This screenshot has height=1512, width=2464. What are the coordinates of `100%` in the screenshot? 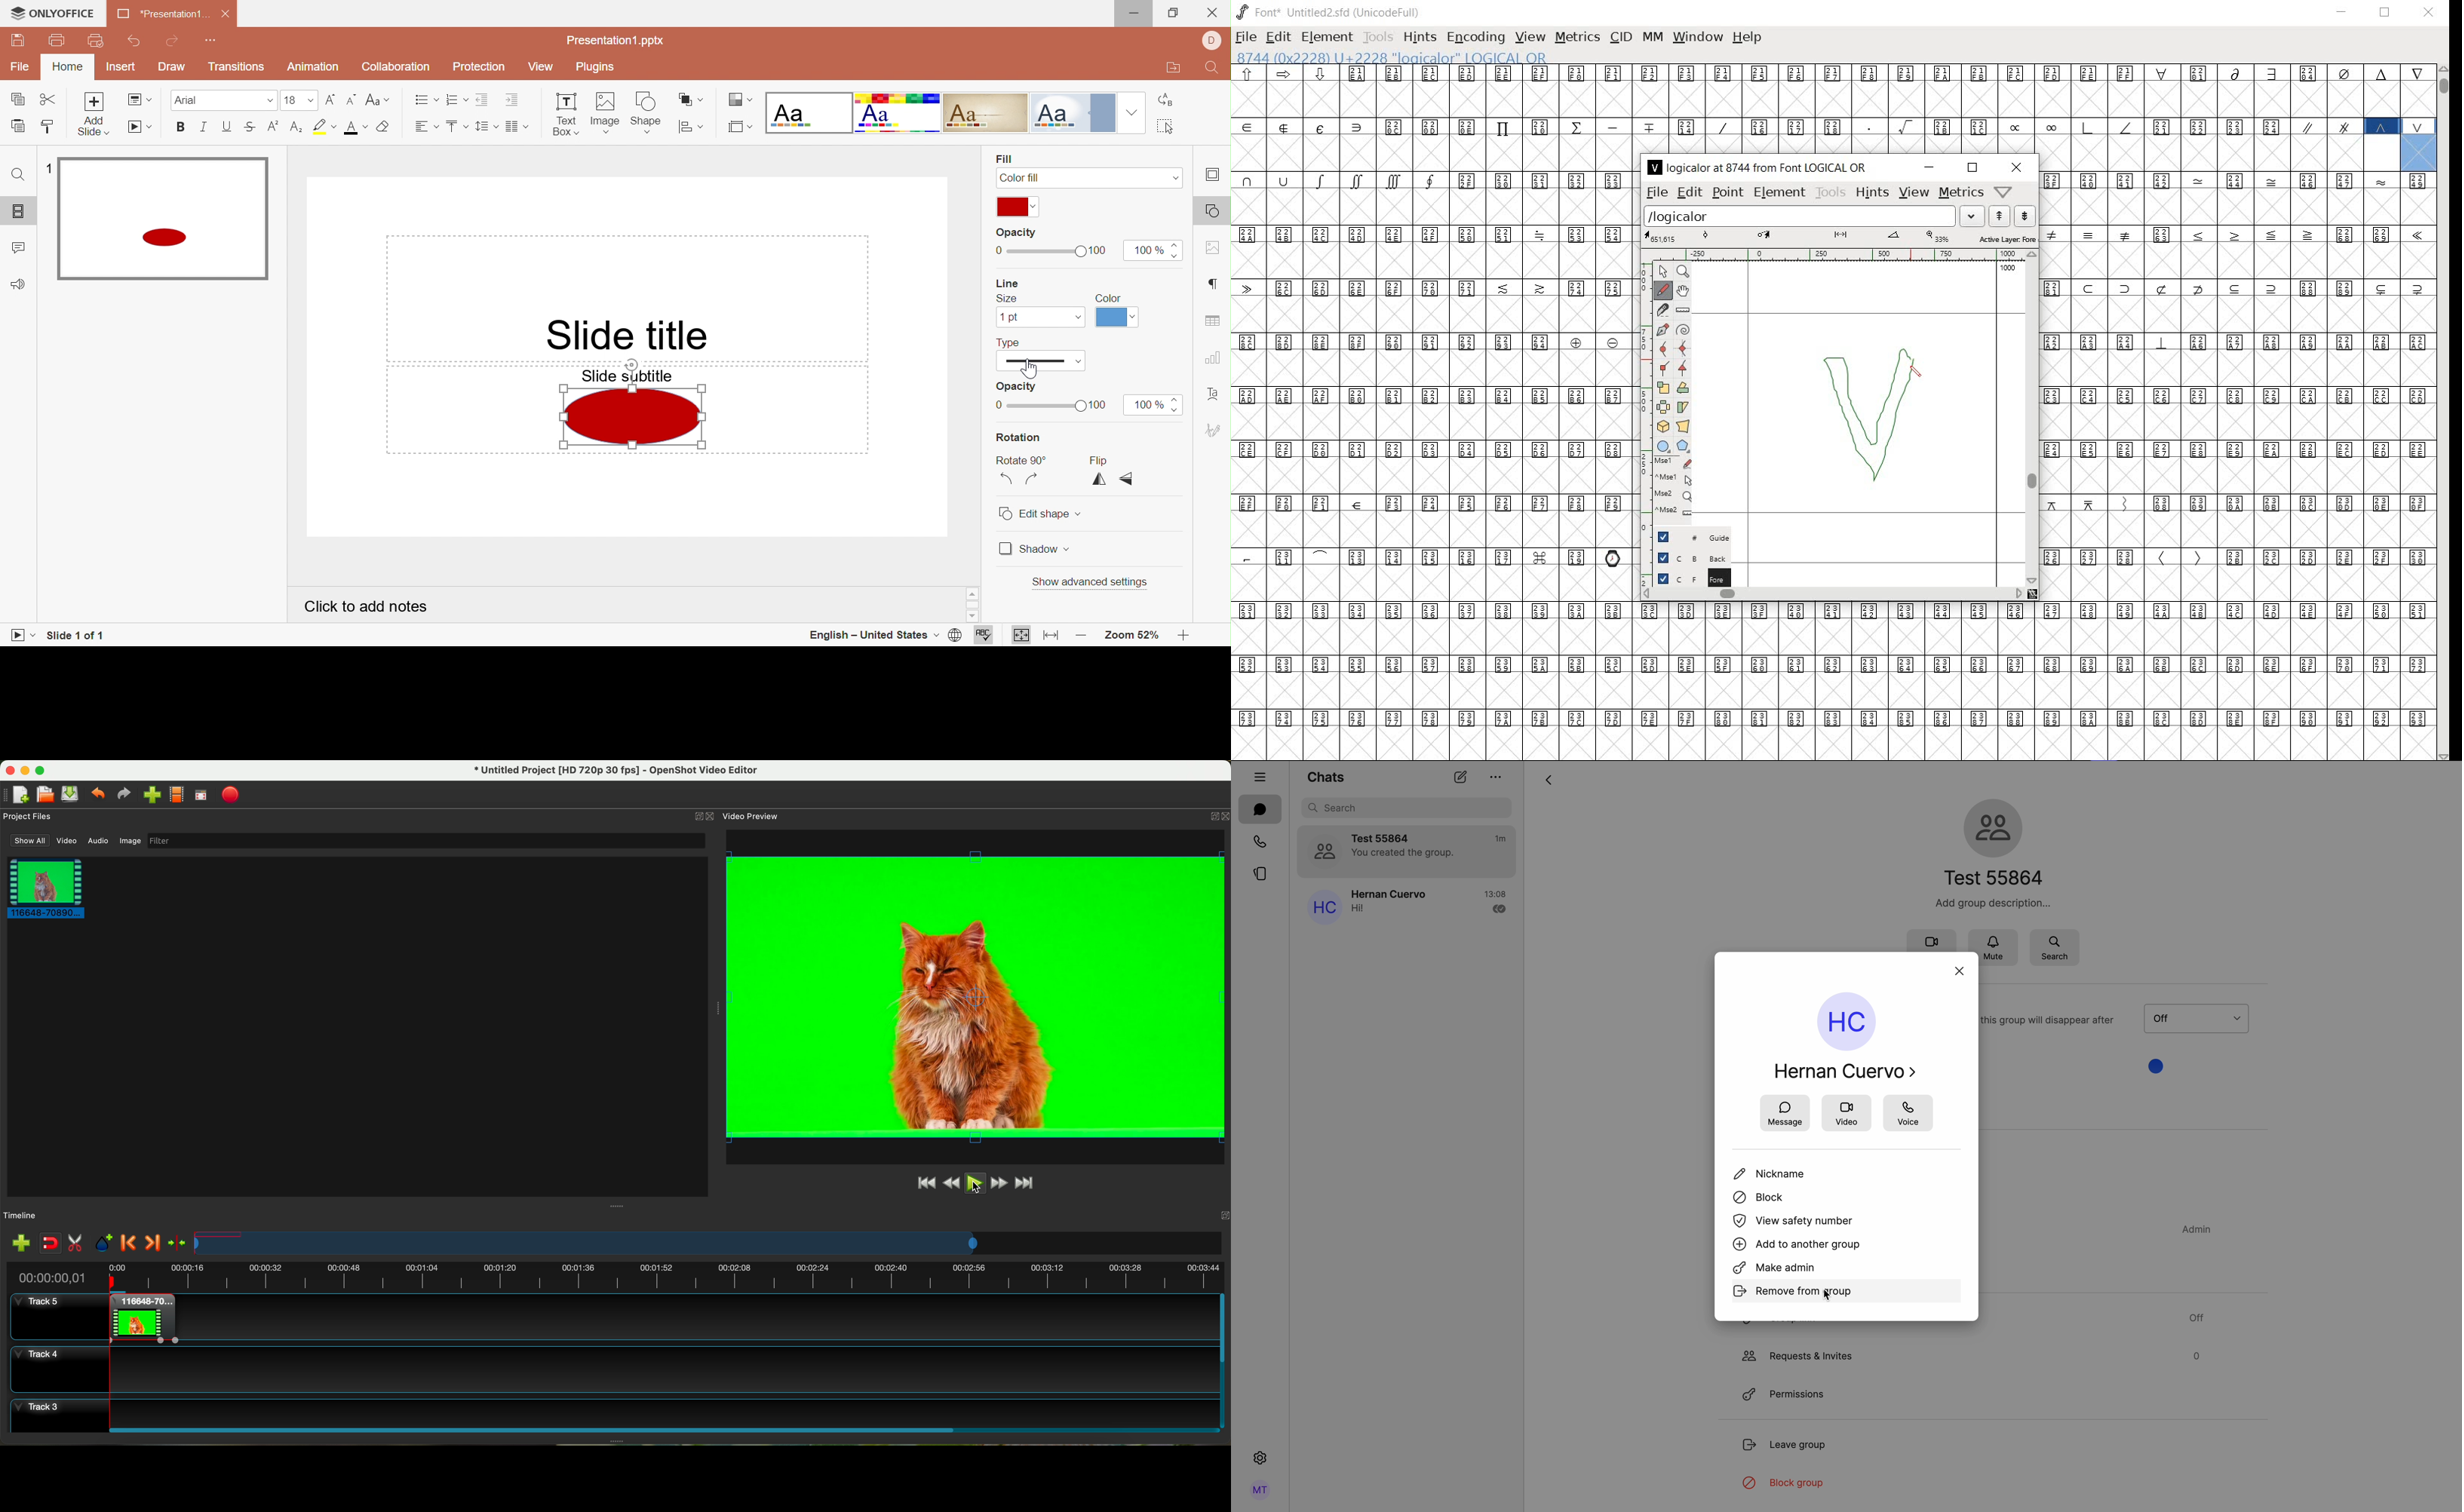 It's located at (1156, 406).